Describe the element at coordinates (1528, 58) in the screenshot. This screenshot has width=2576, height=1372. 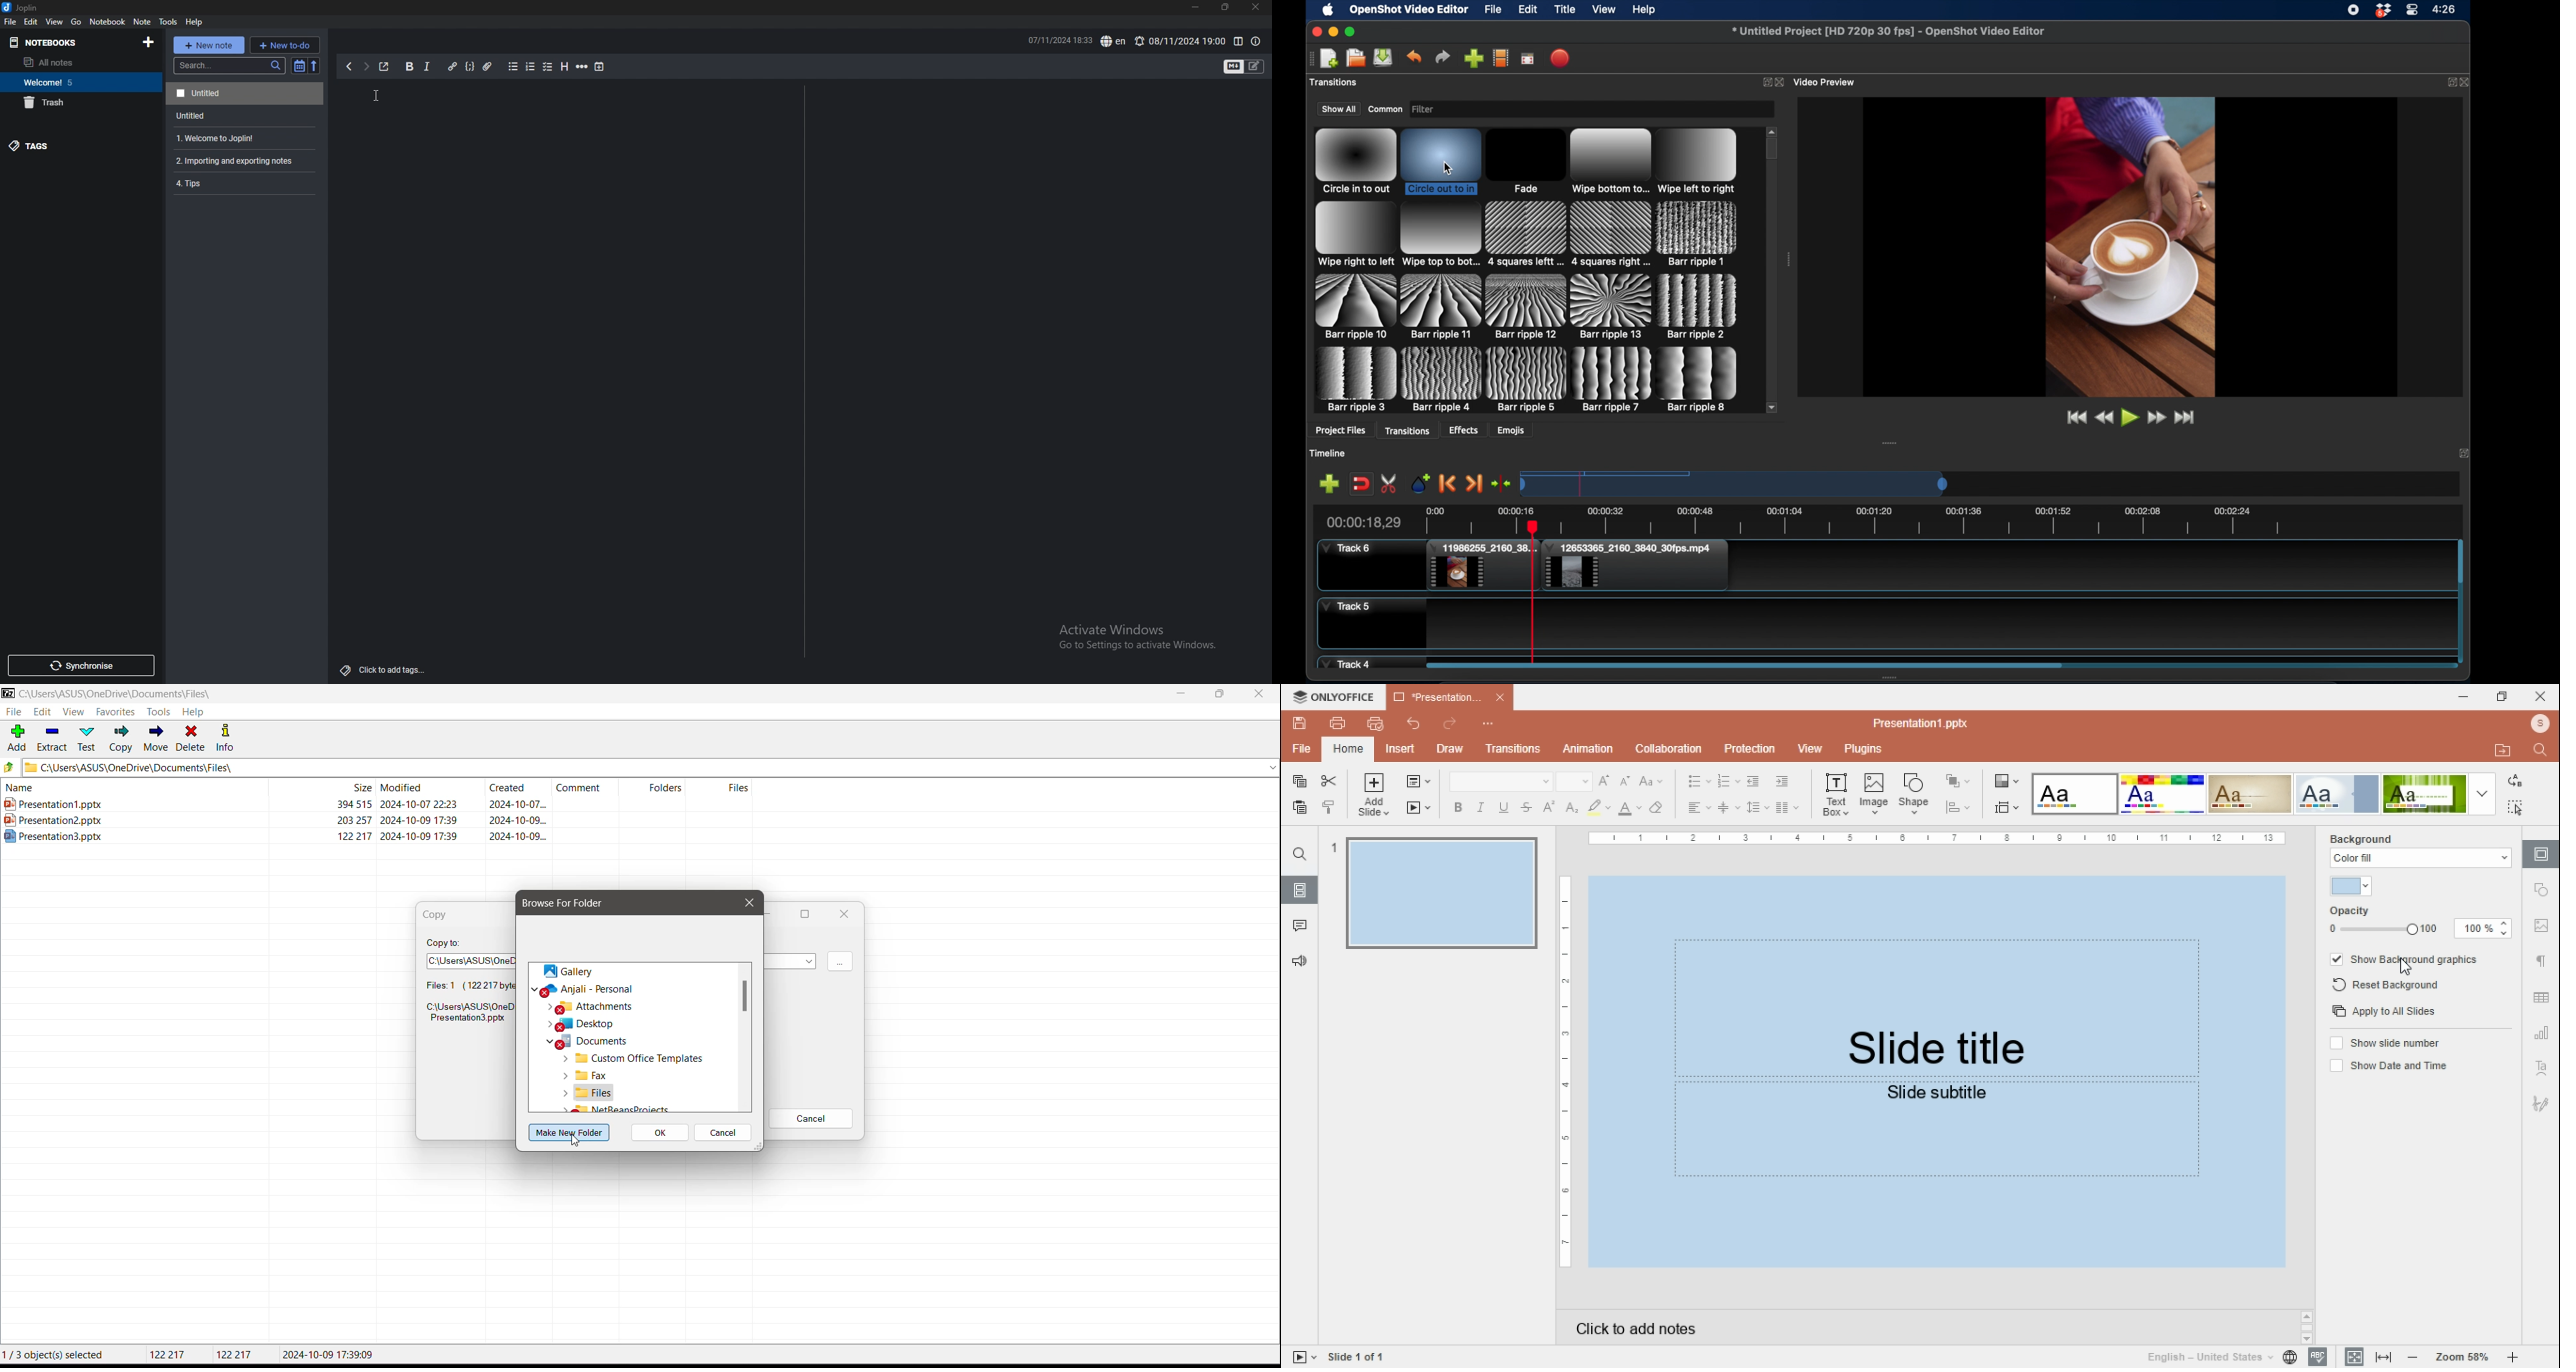
I see `full screen` at that location.